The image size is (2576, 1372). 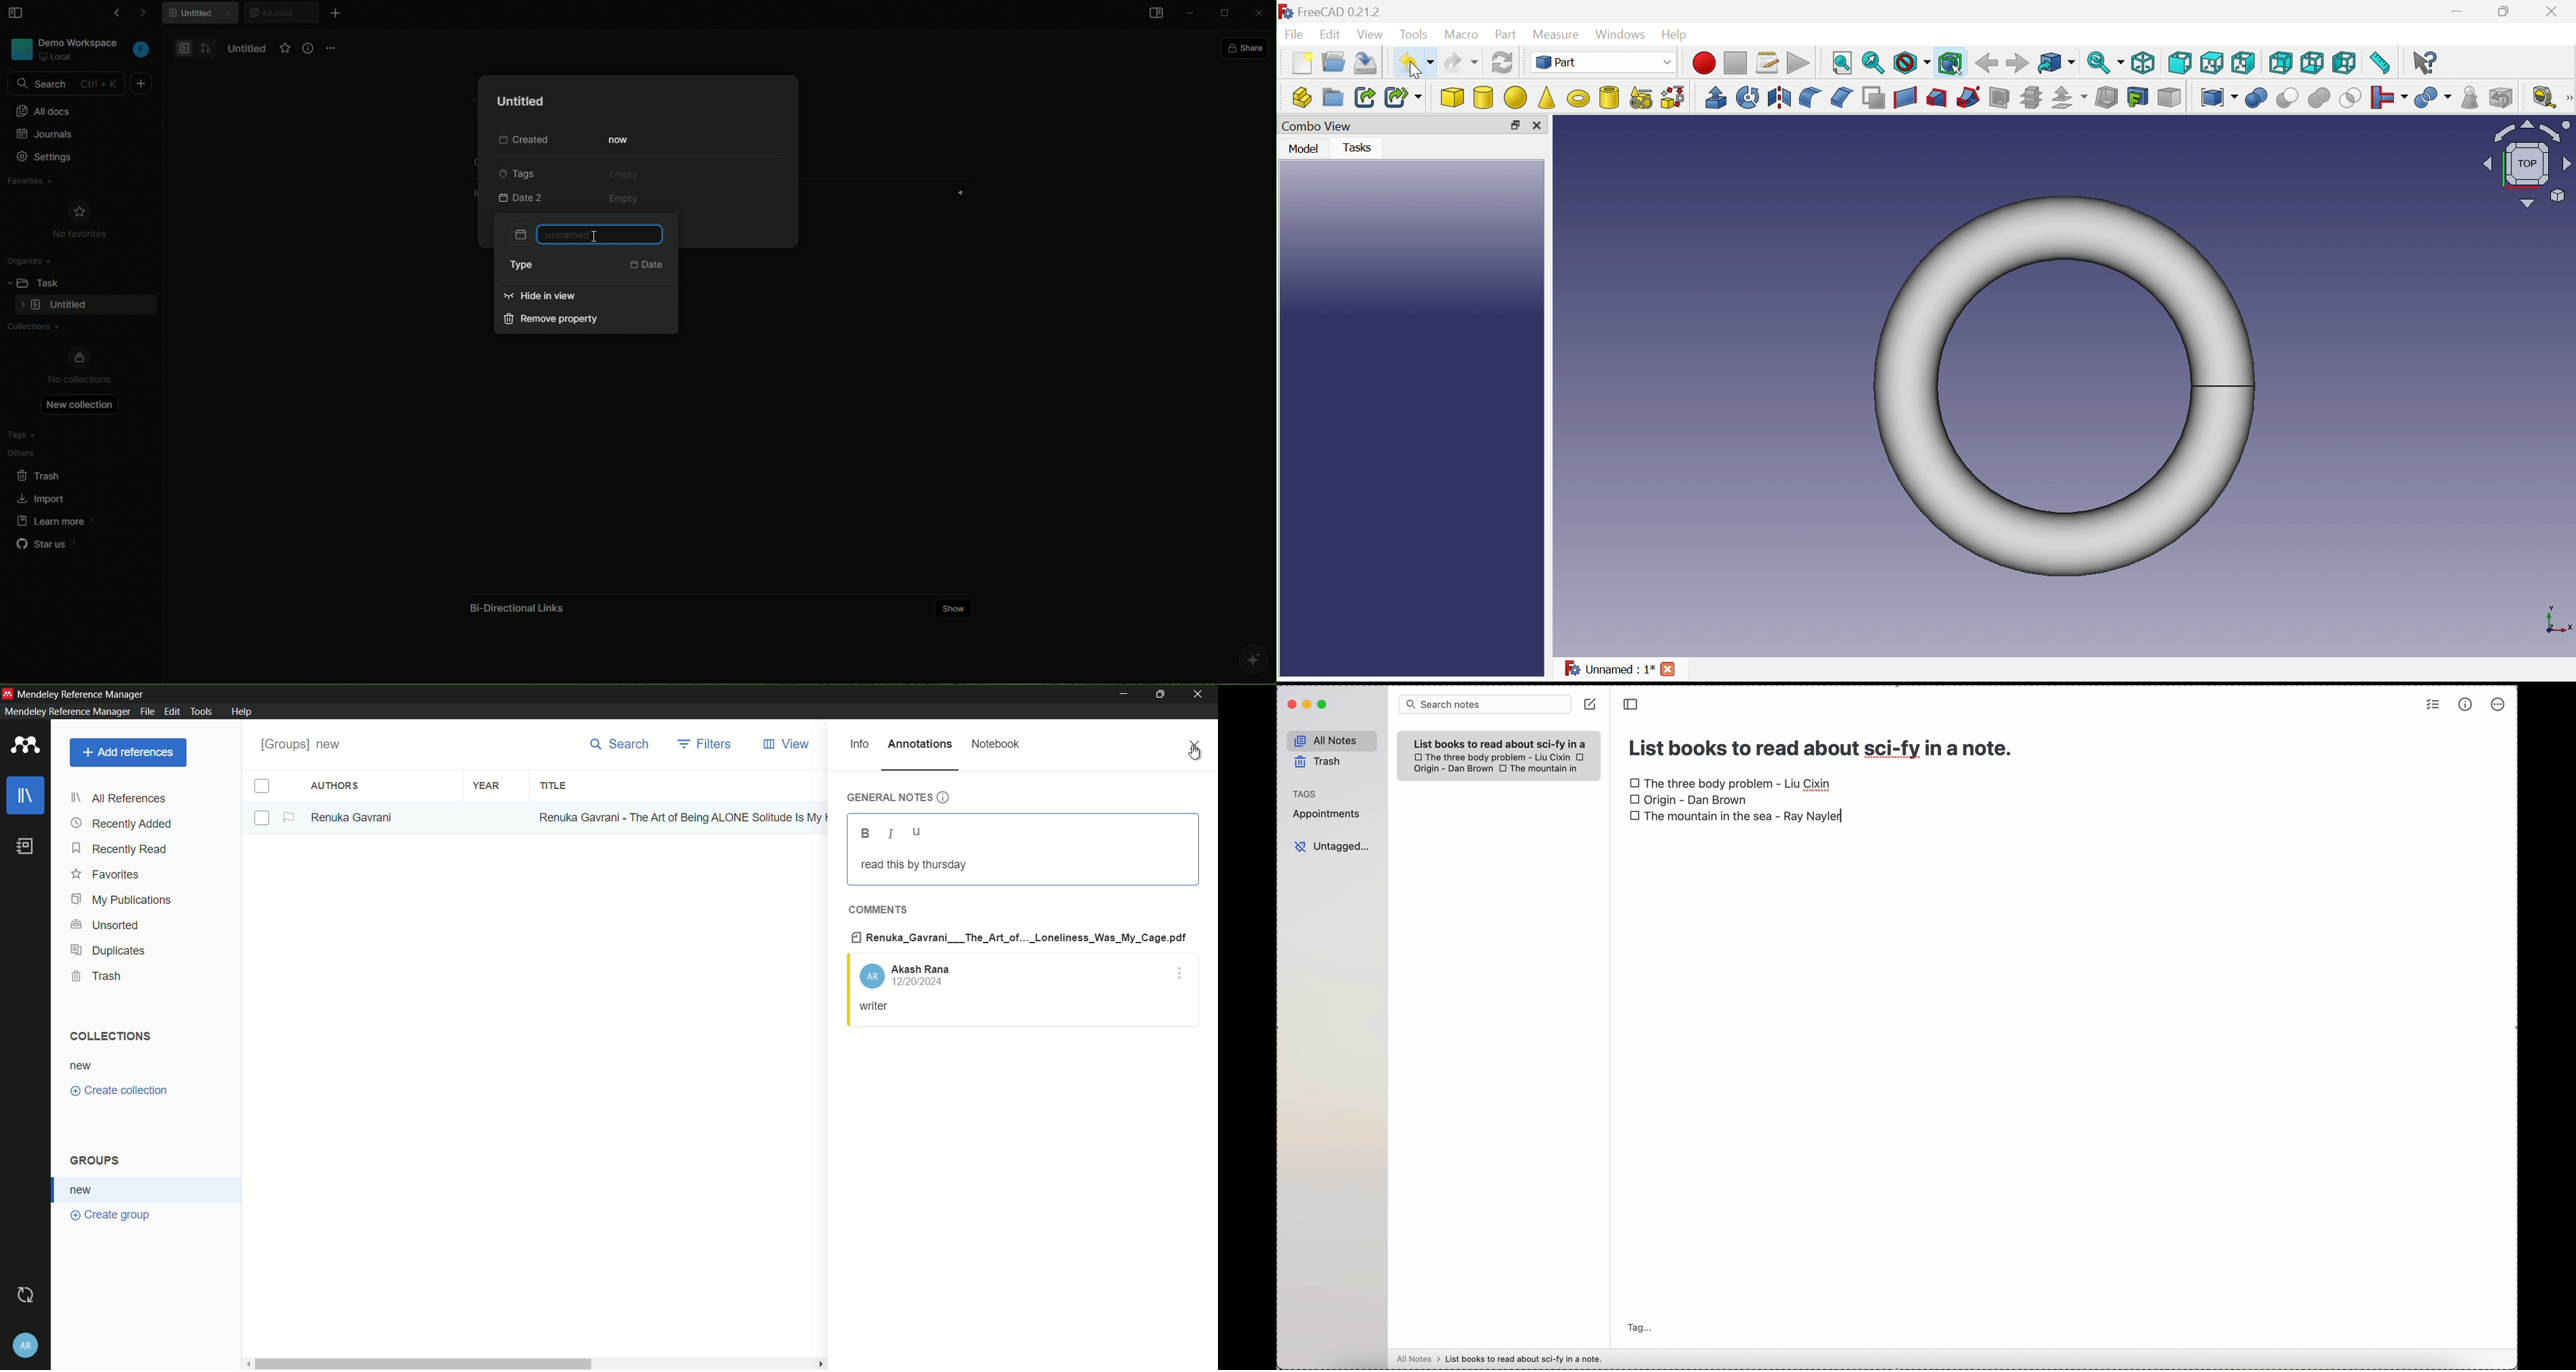 I want to click on List books to read about sci-fy in a note., so click(x=1501, y=743).